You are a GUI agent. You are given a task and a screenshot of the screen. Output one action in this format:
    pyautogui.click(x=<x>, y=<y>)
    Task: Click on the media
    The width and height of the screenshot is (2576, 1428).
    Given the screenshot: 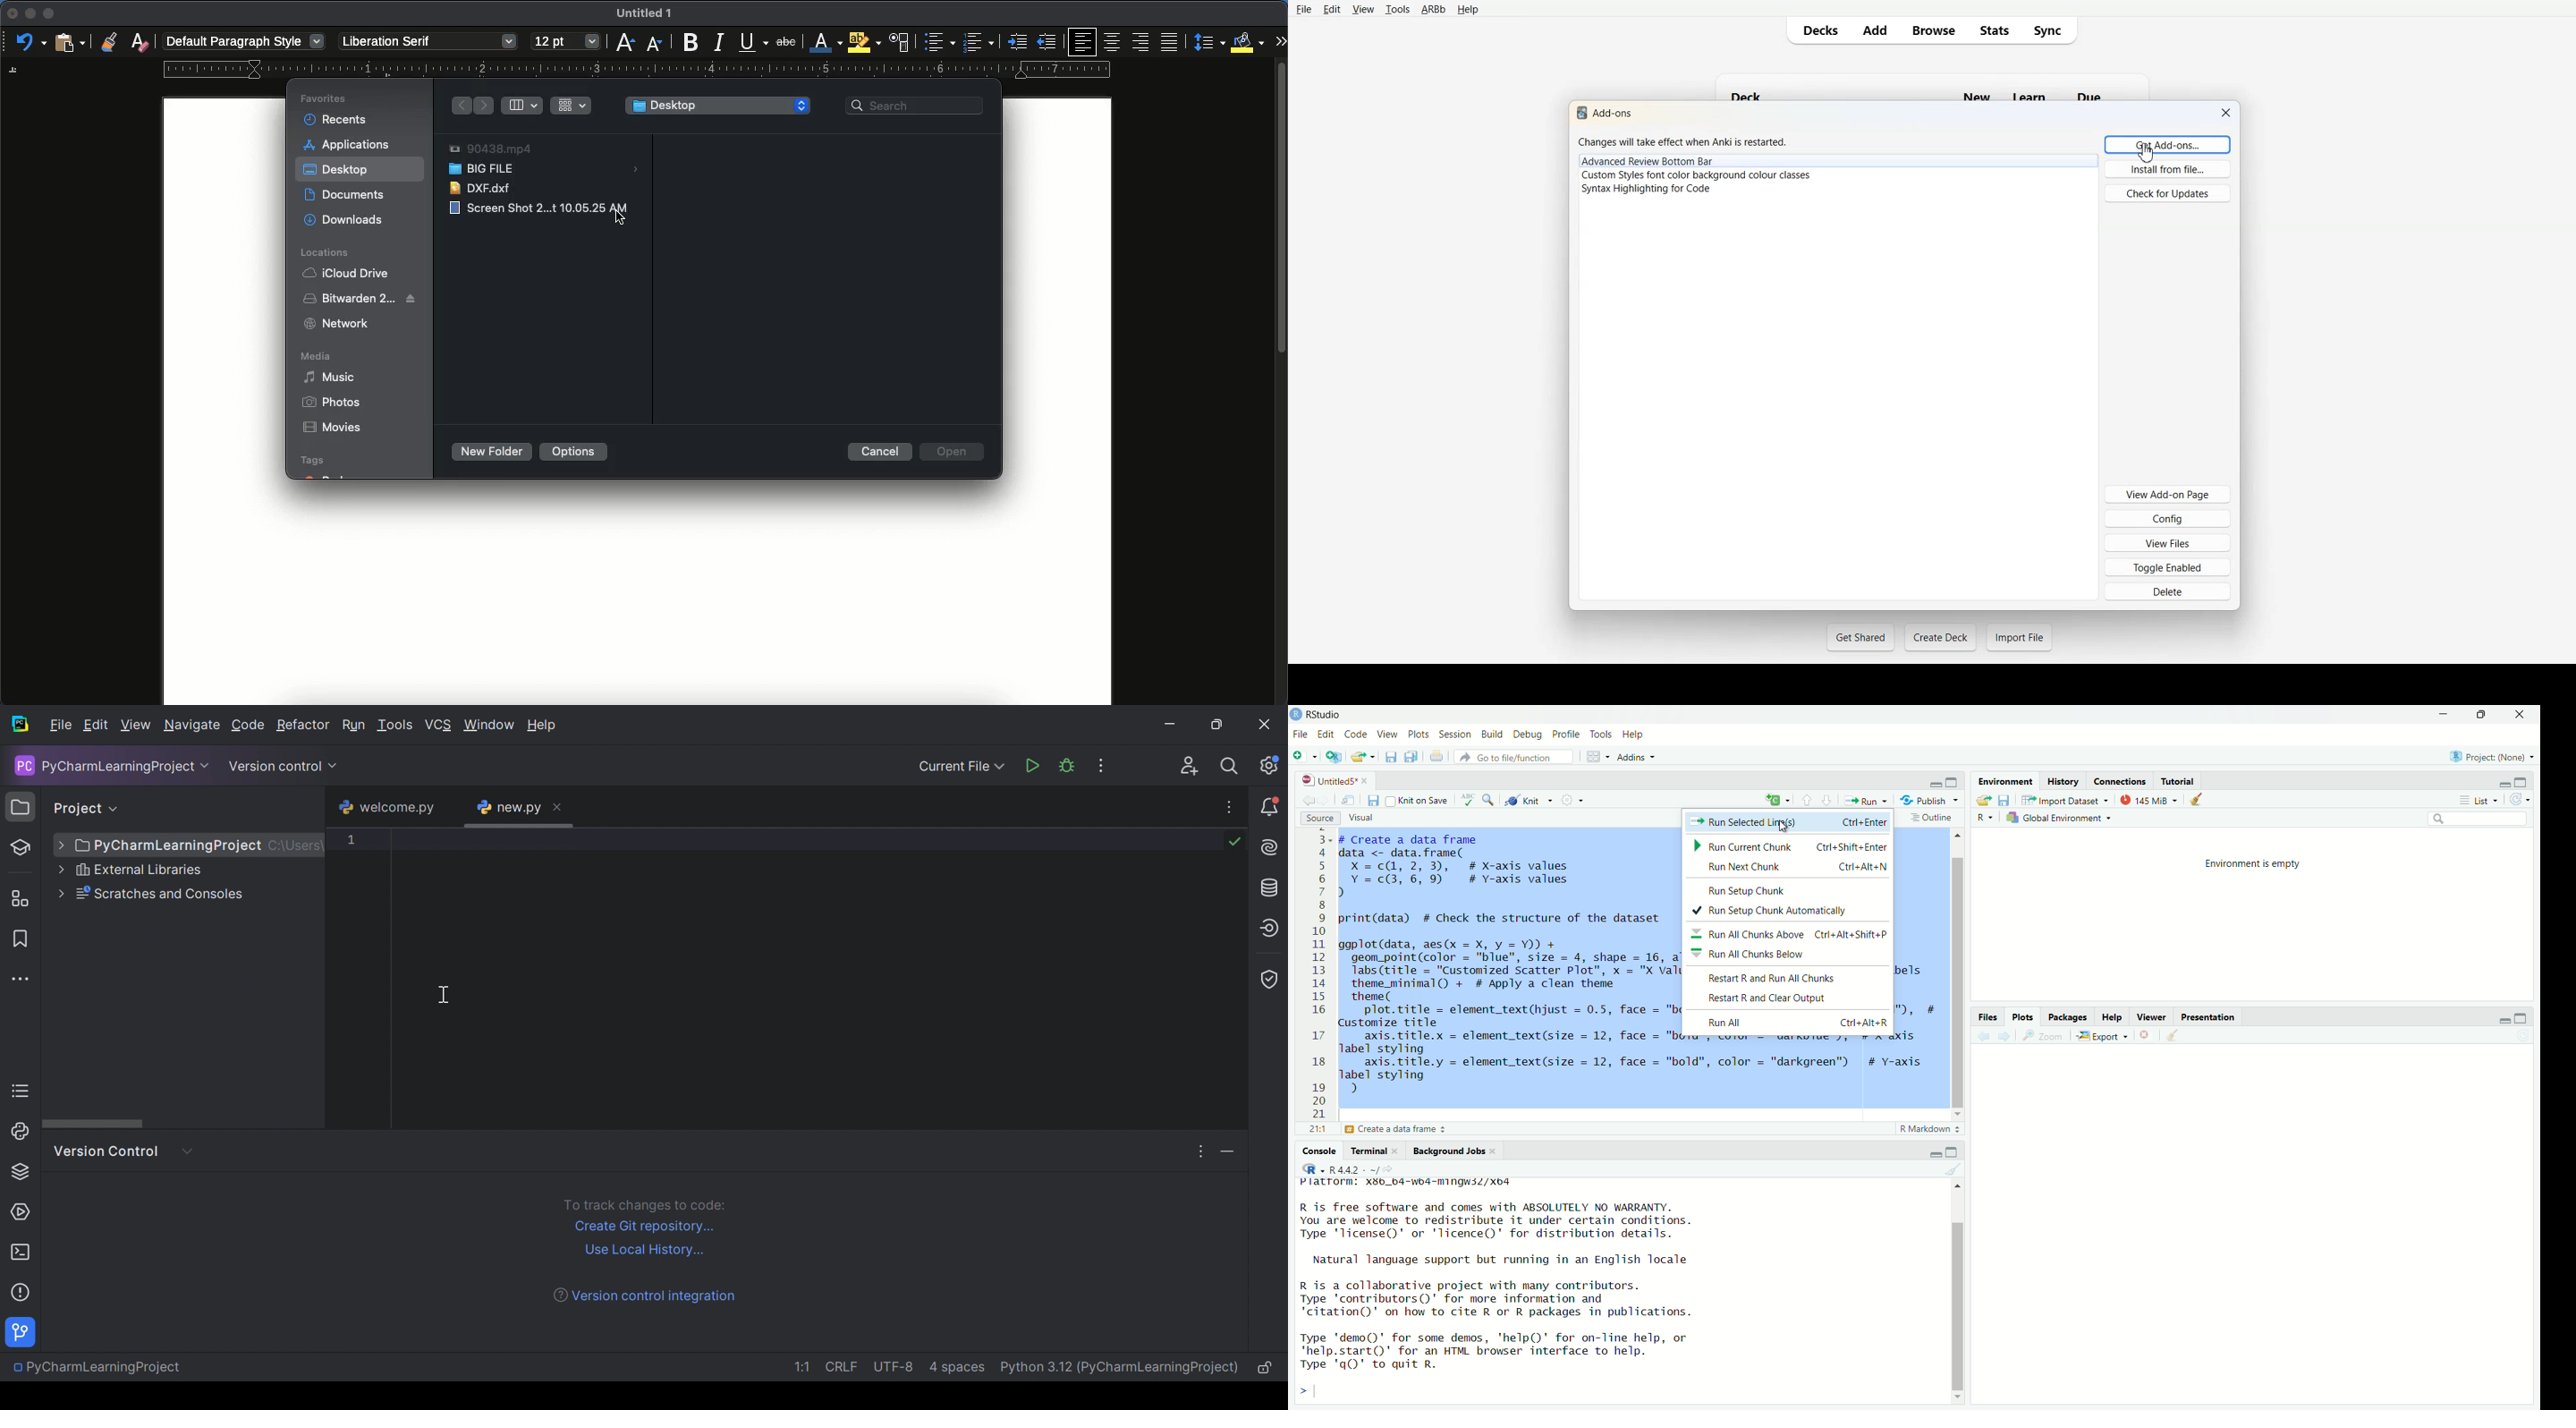 What is the action you would take?
    pyautogui.click(x=319, y=358)
    